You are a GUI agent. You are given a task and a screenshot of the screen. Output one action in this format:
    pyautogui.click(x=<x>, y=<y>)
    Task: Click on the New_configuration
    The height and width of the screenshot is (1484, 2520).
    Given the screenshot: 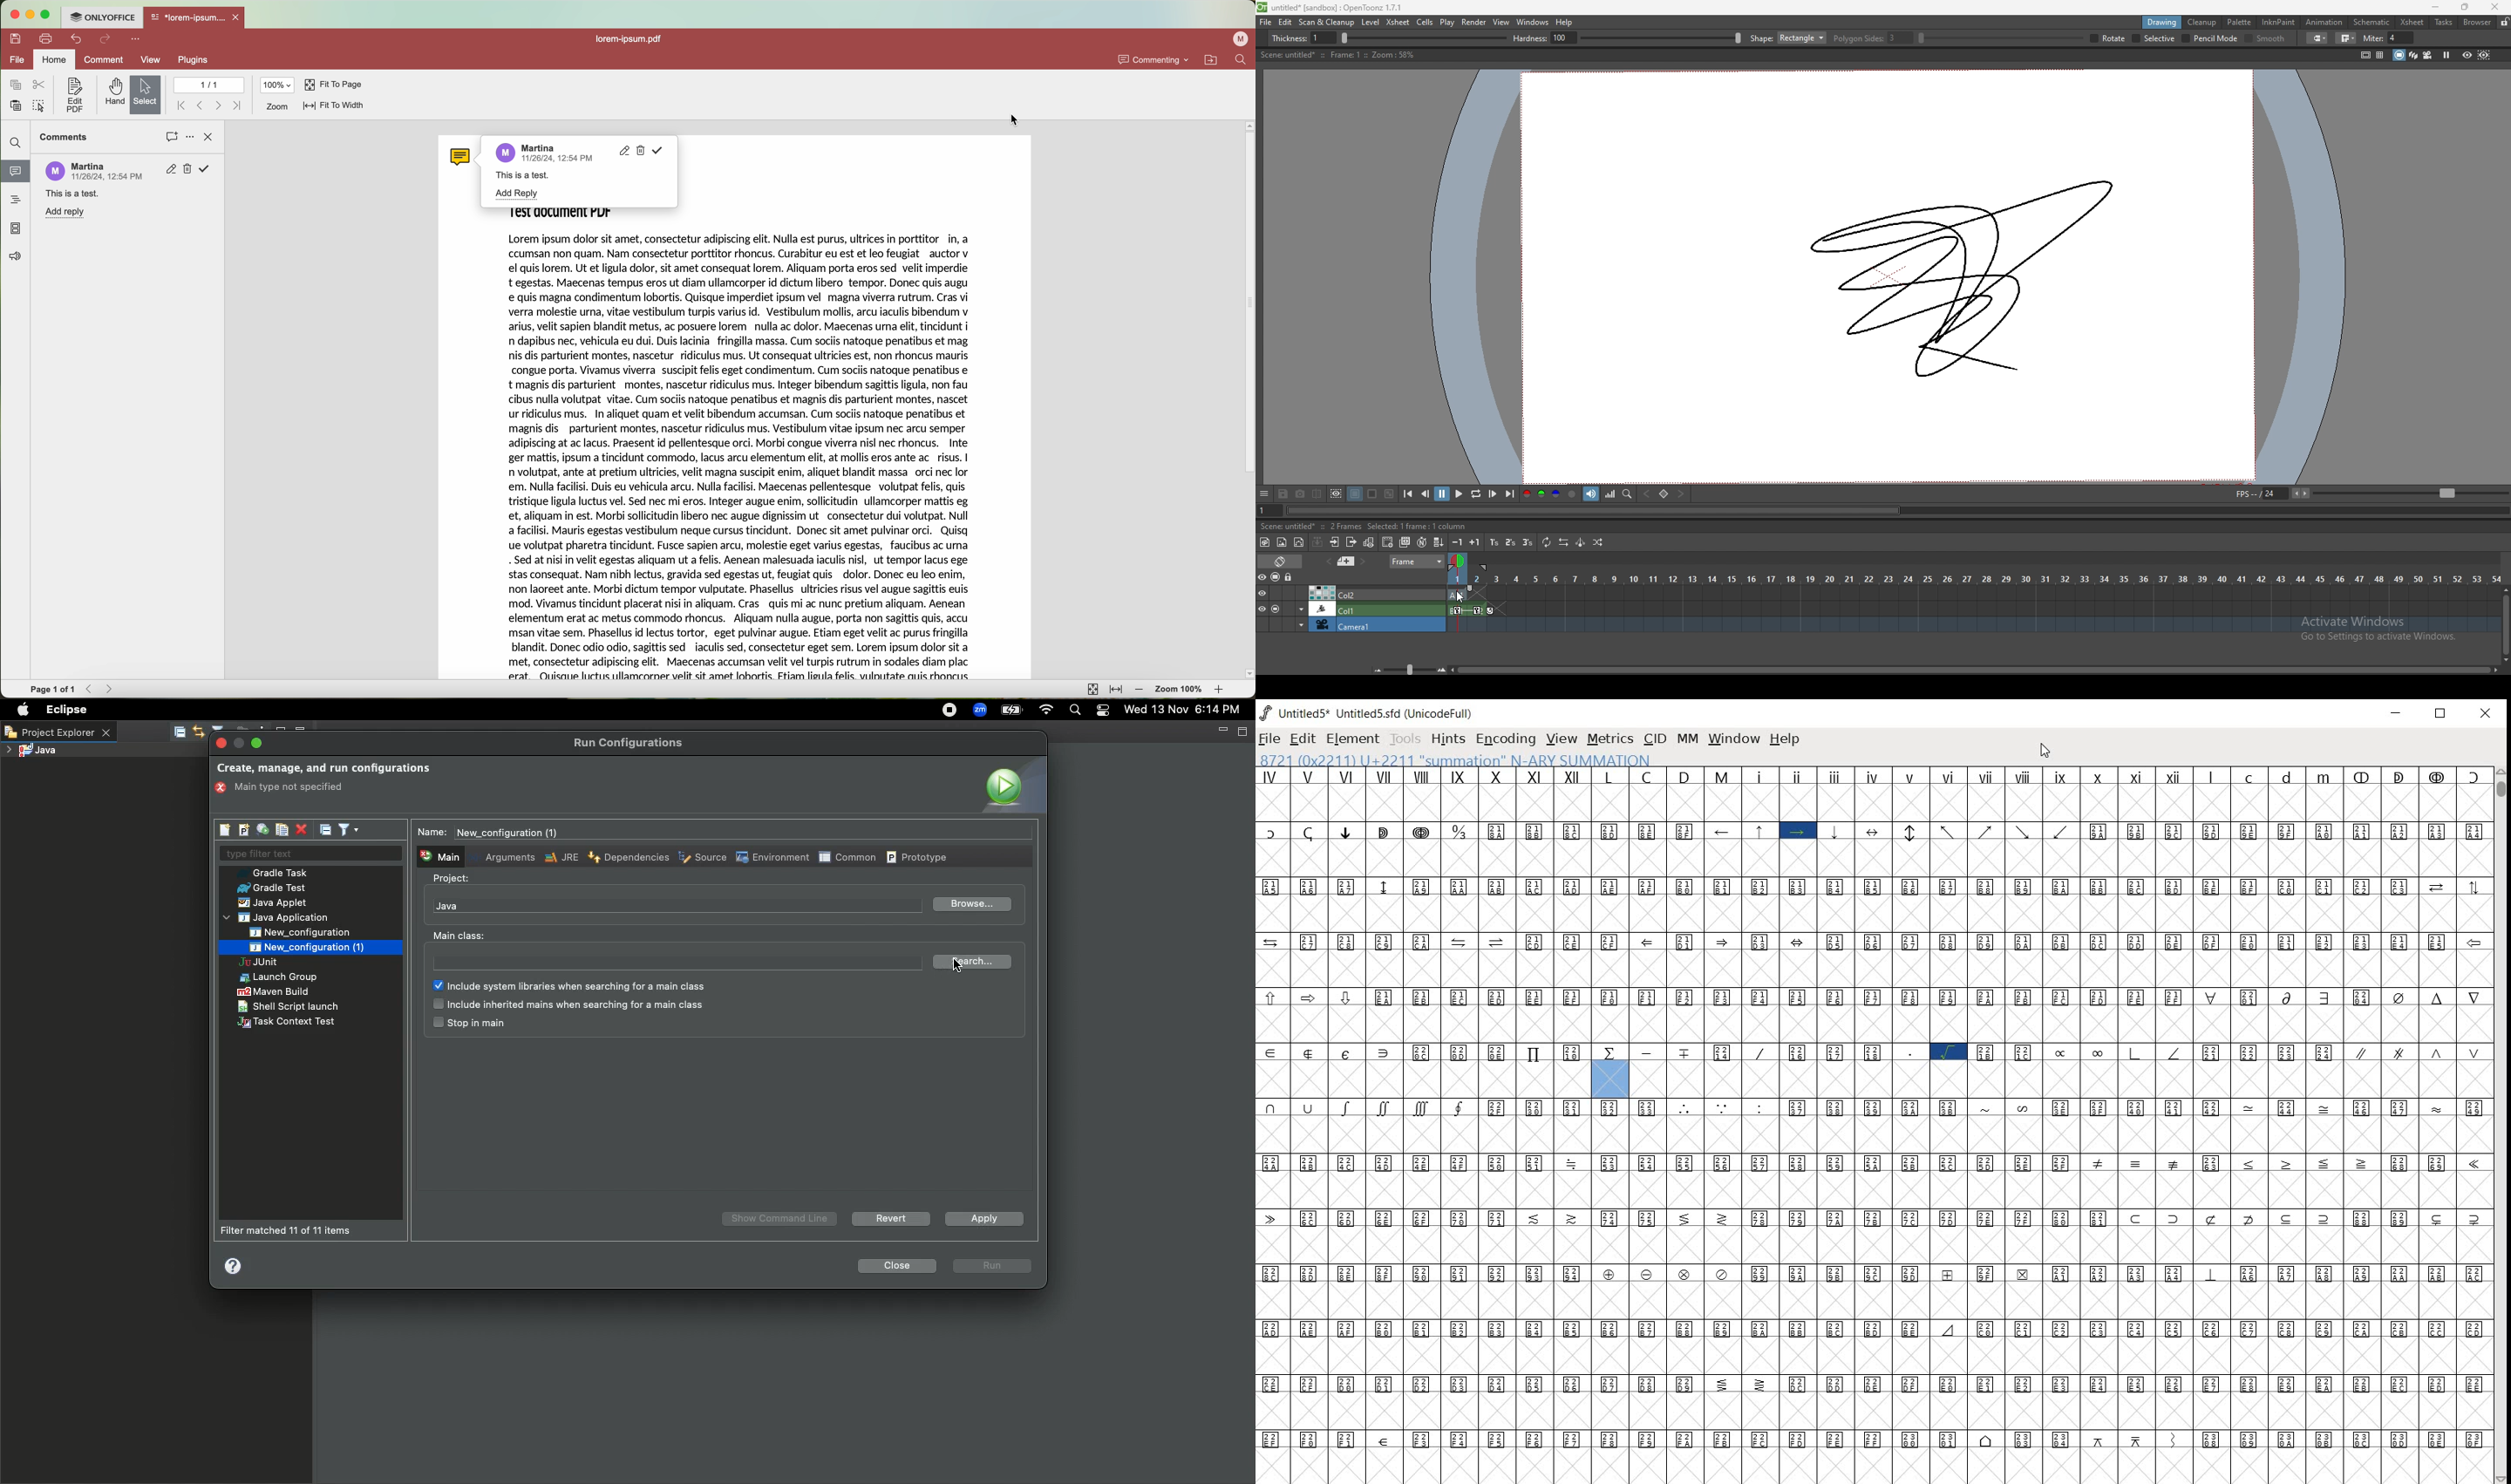 What is the action you would take?
    pyautogui.click(x=311, y=932)
    